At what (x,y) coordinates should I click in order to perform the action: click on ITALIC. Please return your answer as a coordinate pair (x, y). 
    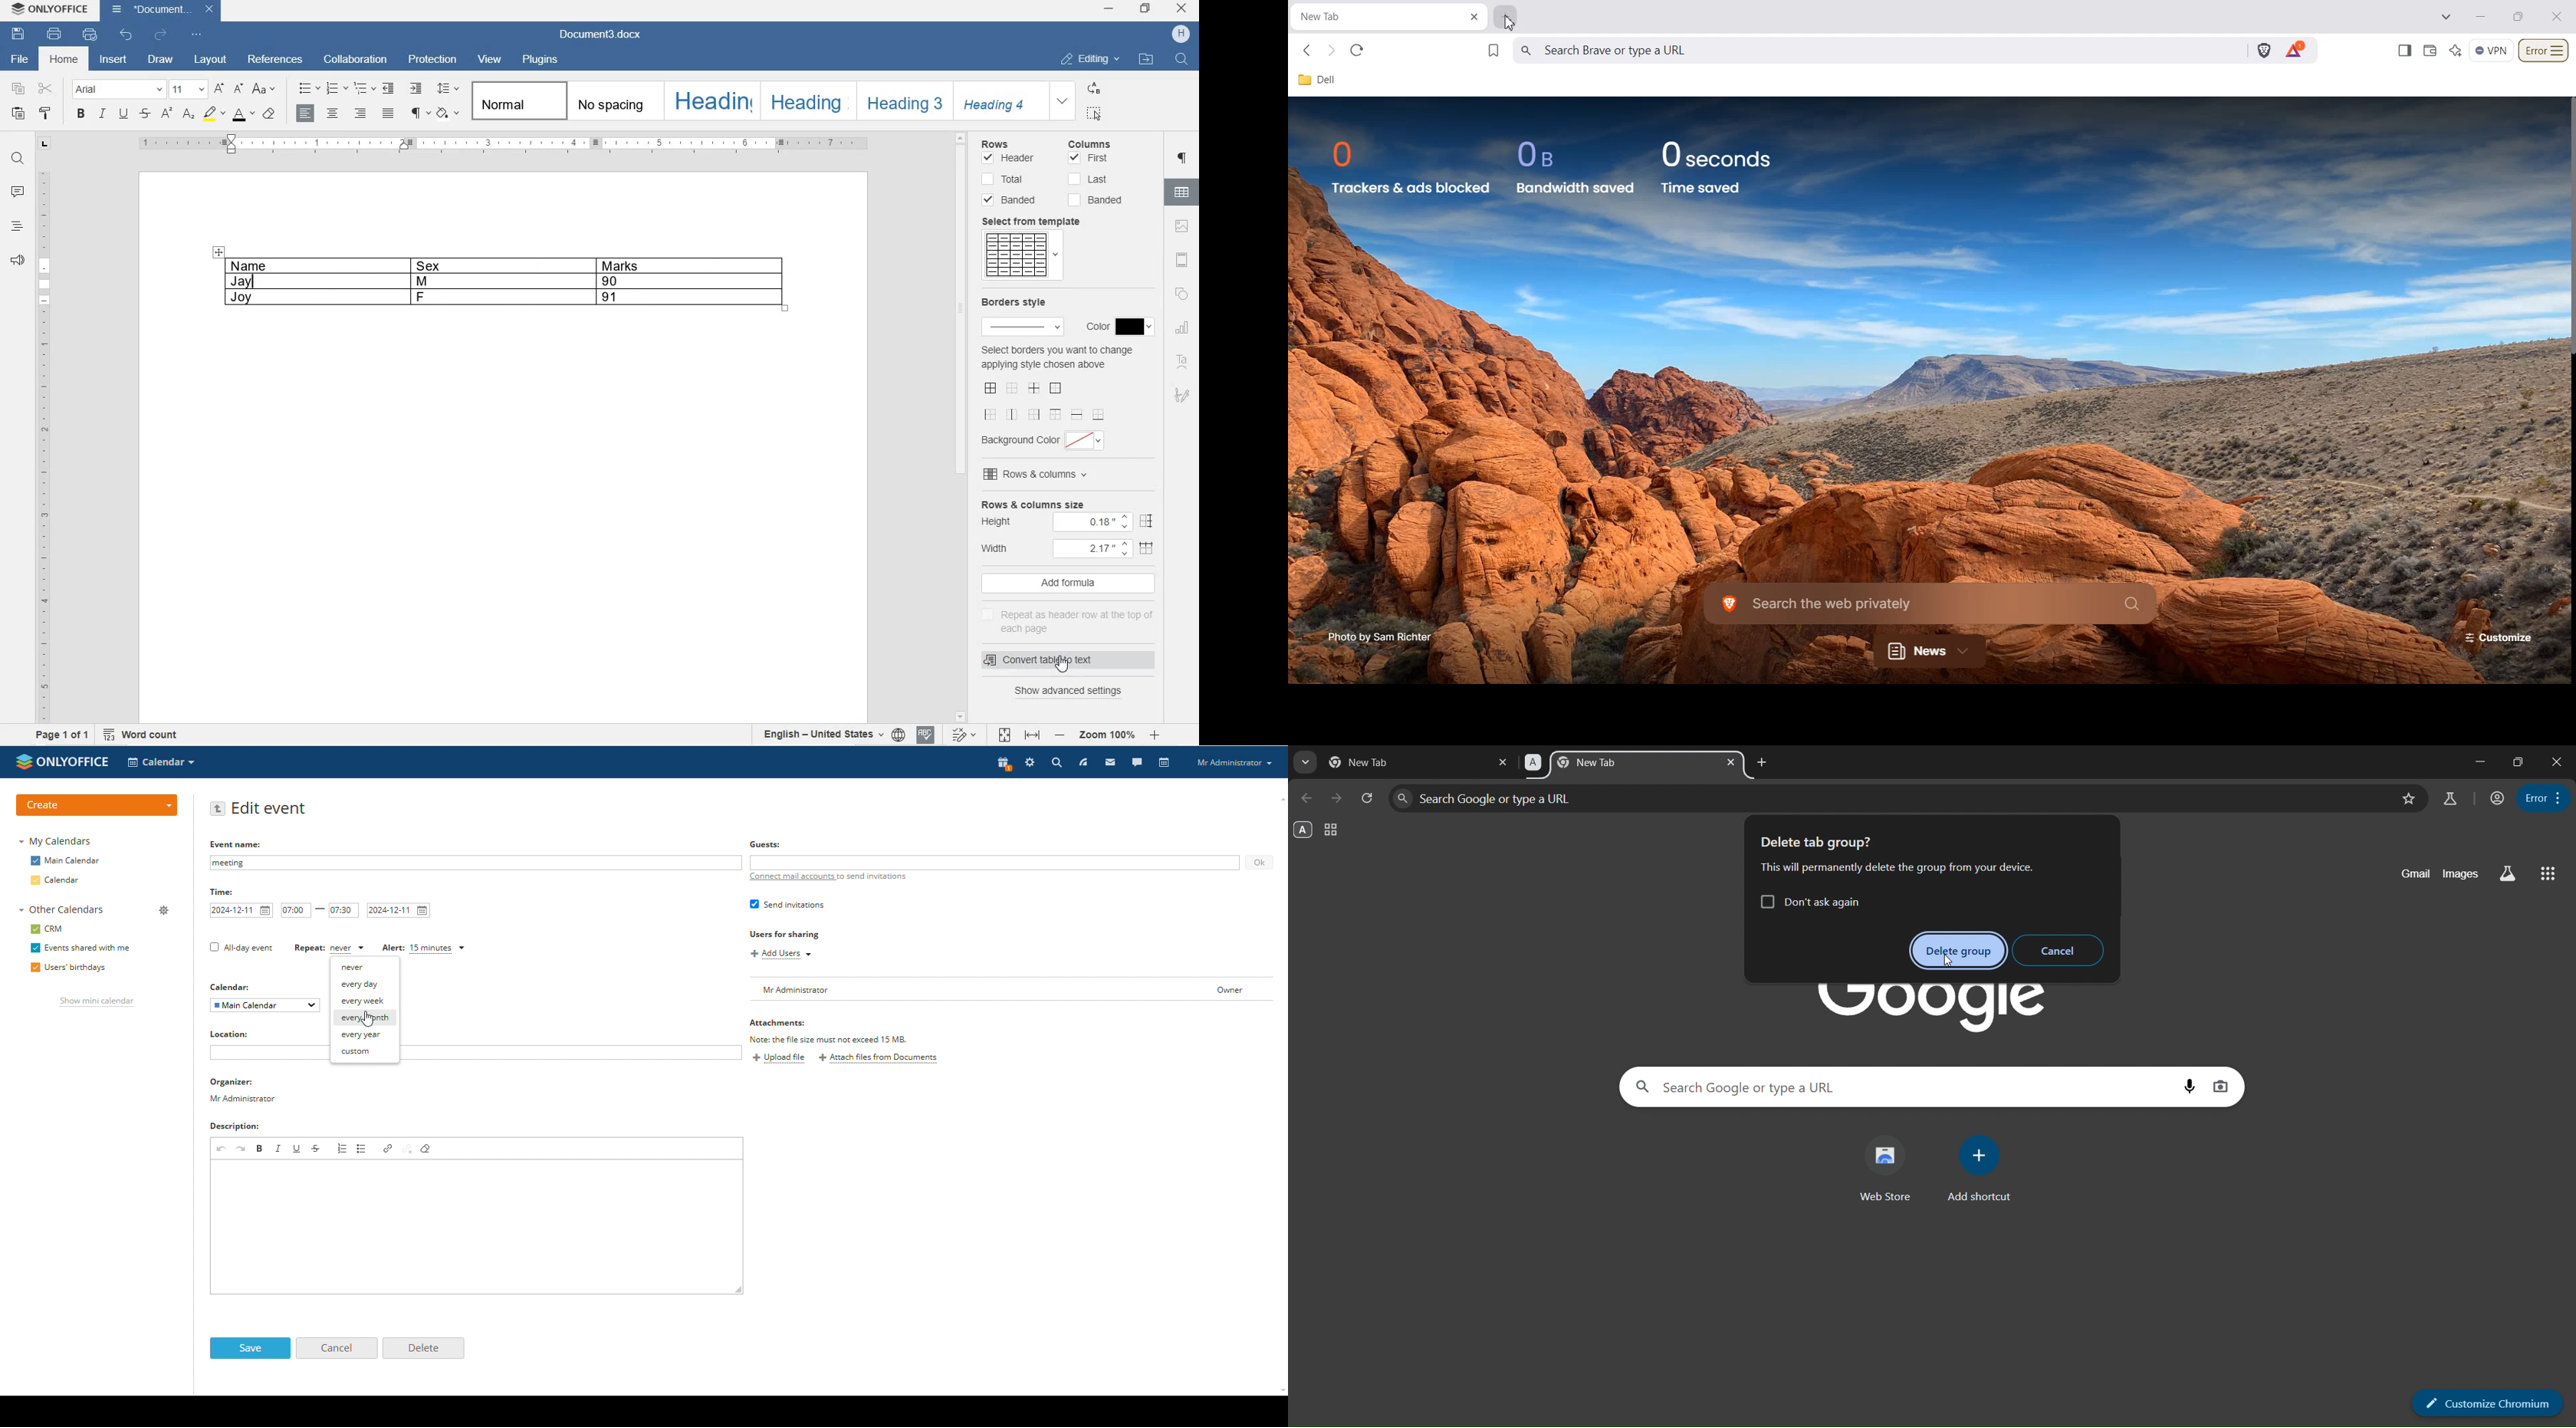
    Looking at the image, I should click on (102, 115).